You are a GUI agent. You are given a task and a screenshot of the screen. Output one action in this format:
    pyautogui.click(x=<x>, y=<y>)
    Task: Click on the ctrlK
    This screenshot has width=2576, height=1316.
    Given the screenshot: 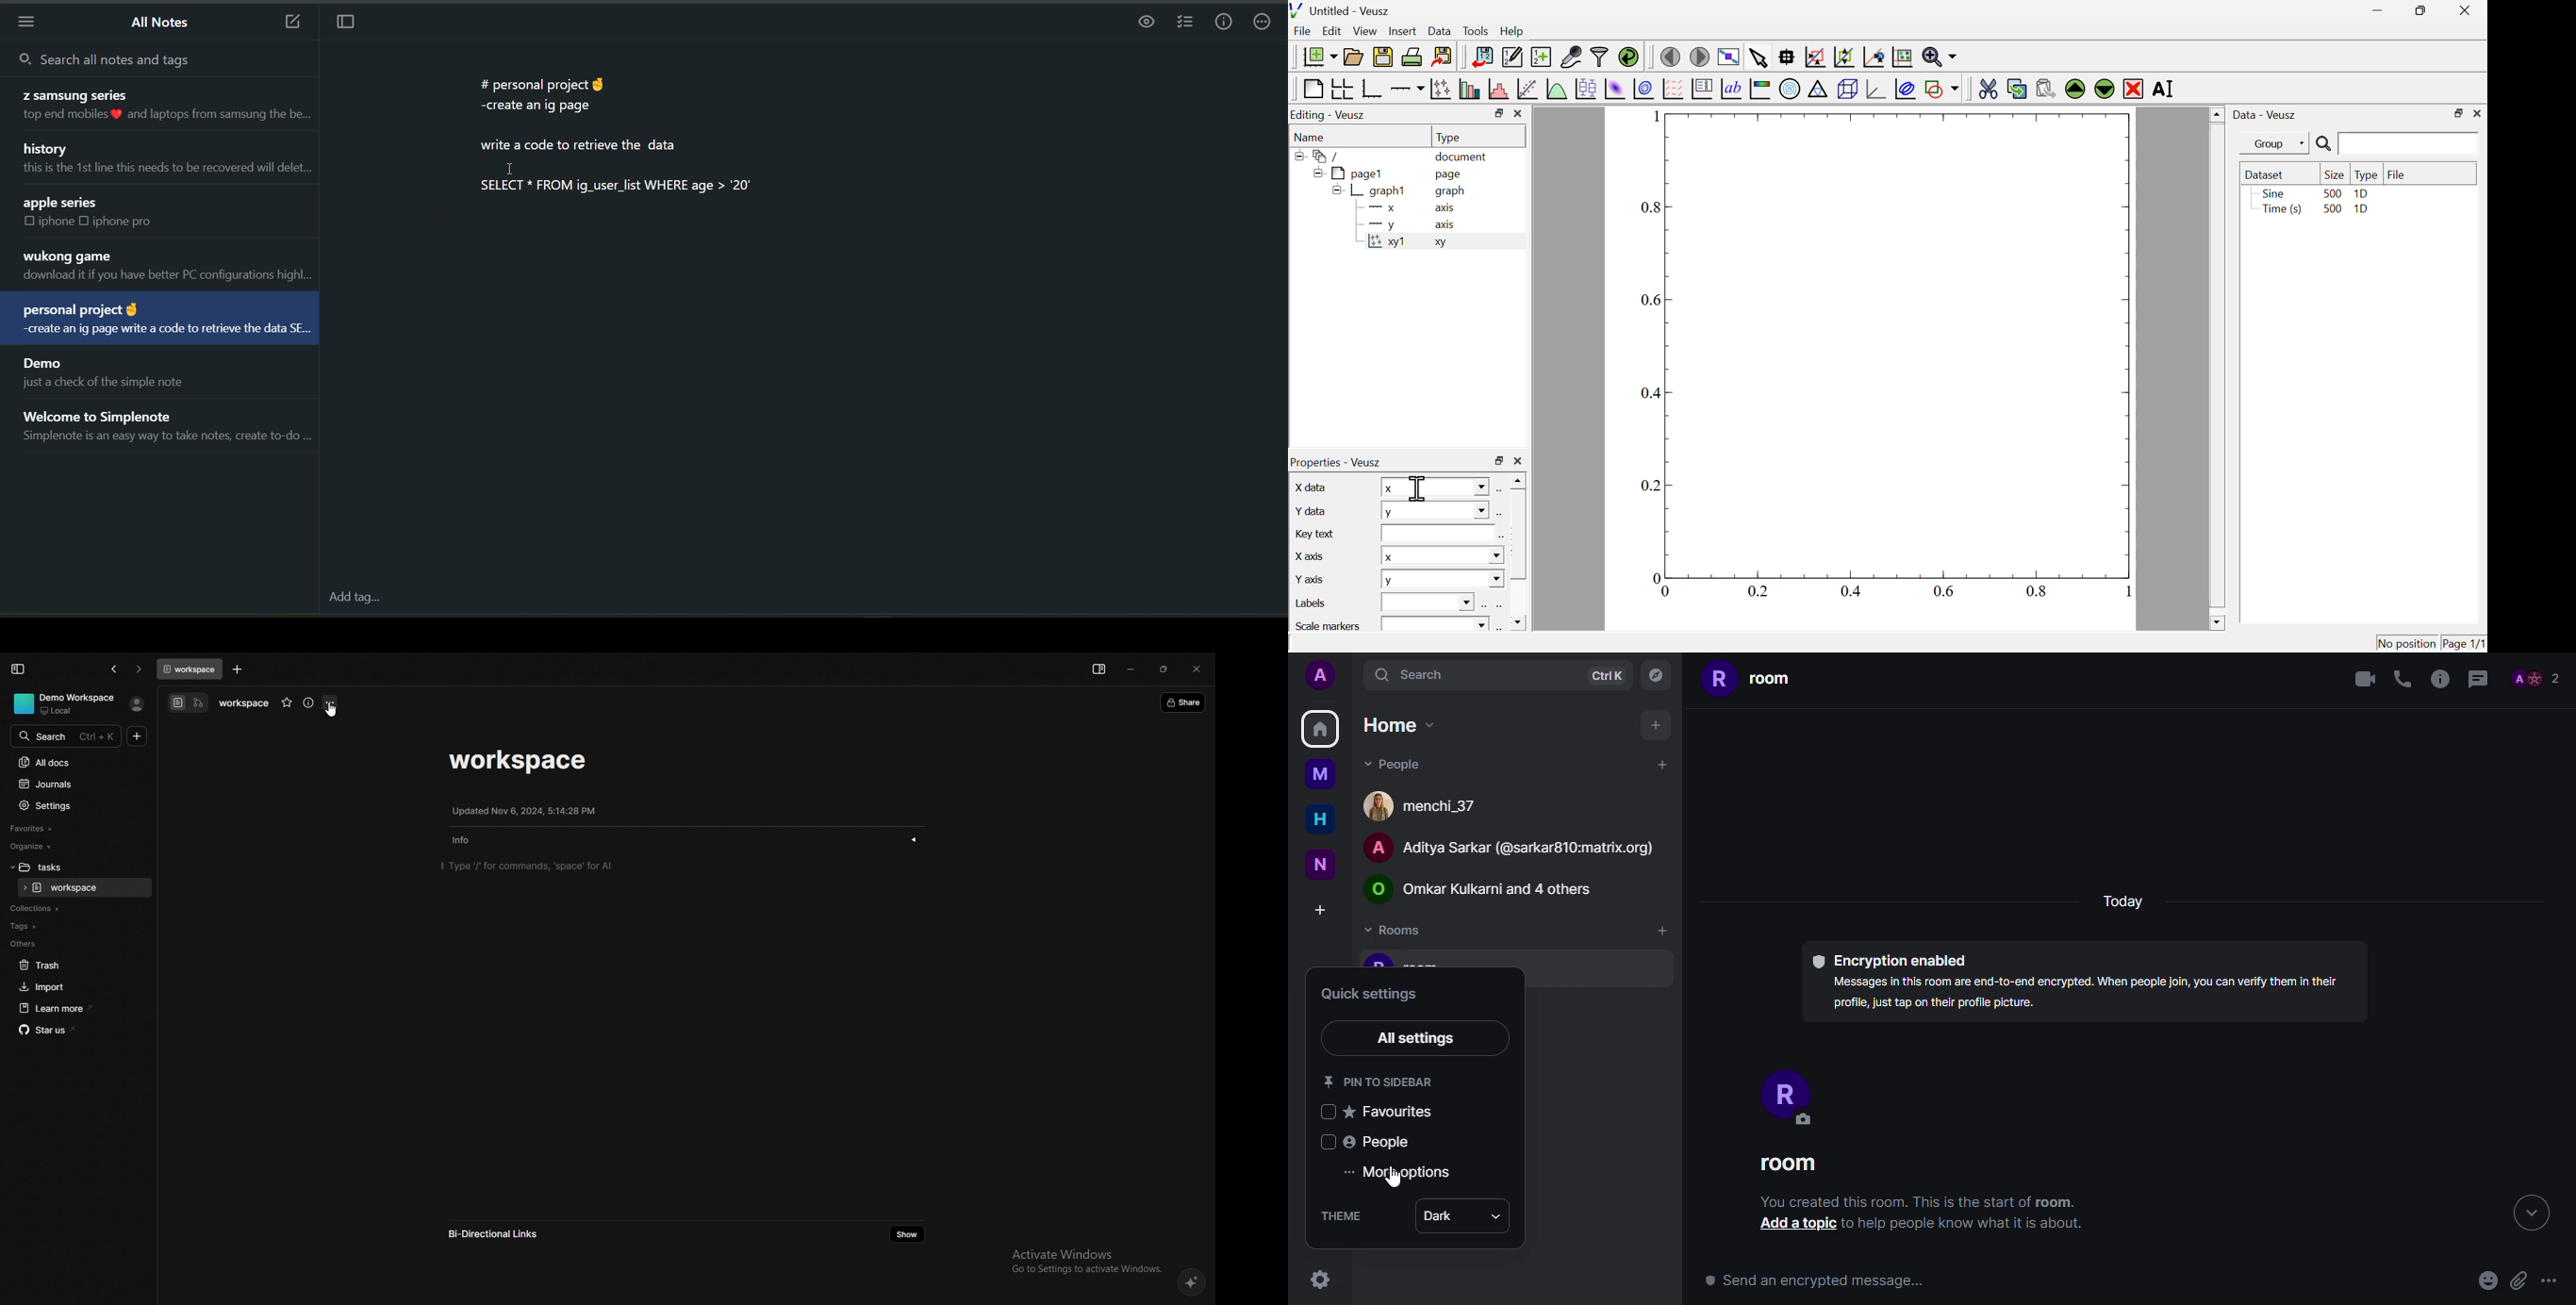 What is the action you would take?
    pyautogui.click(x=1607, y=675)
    